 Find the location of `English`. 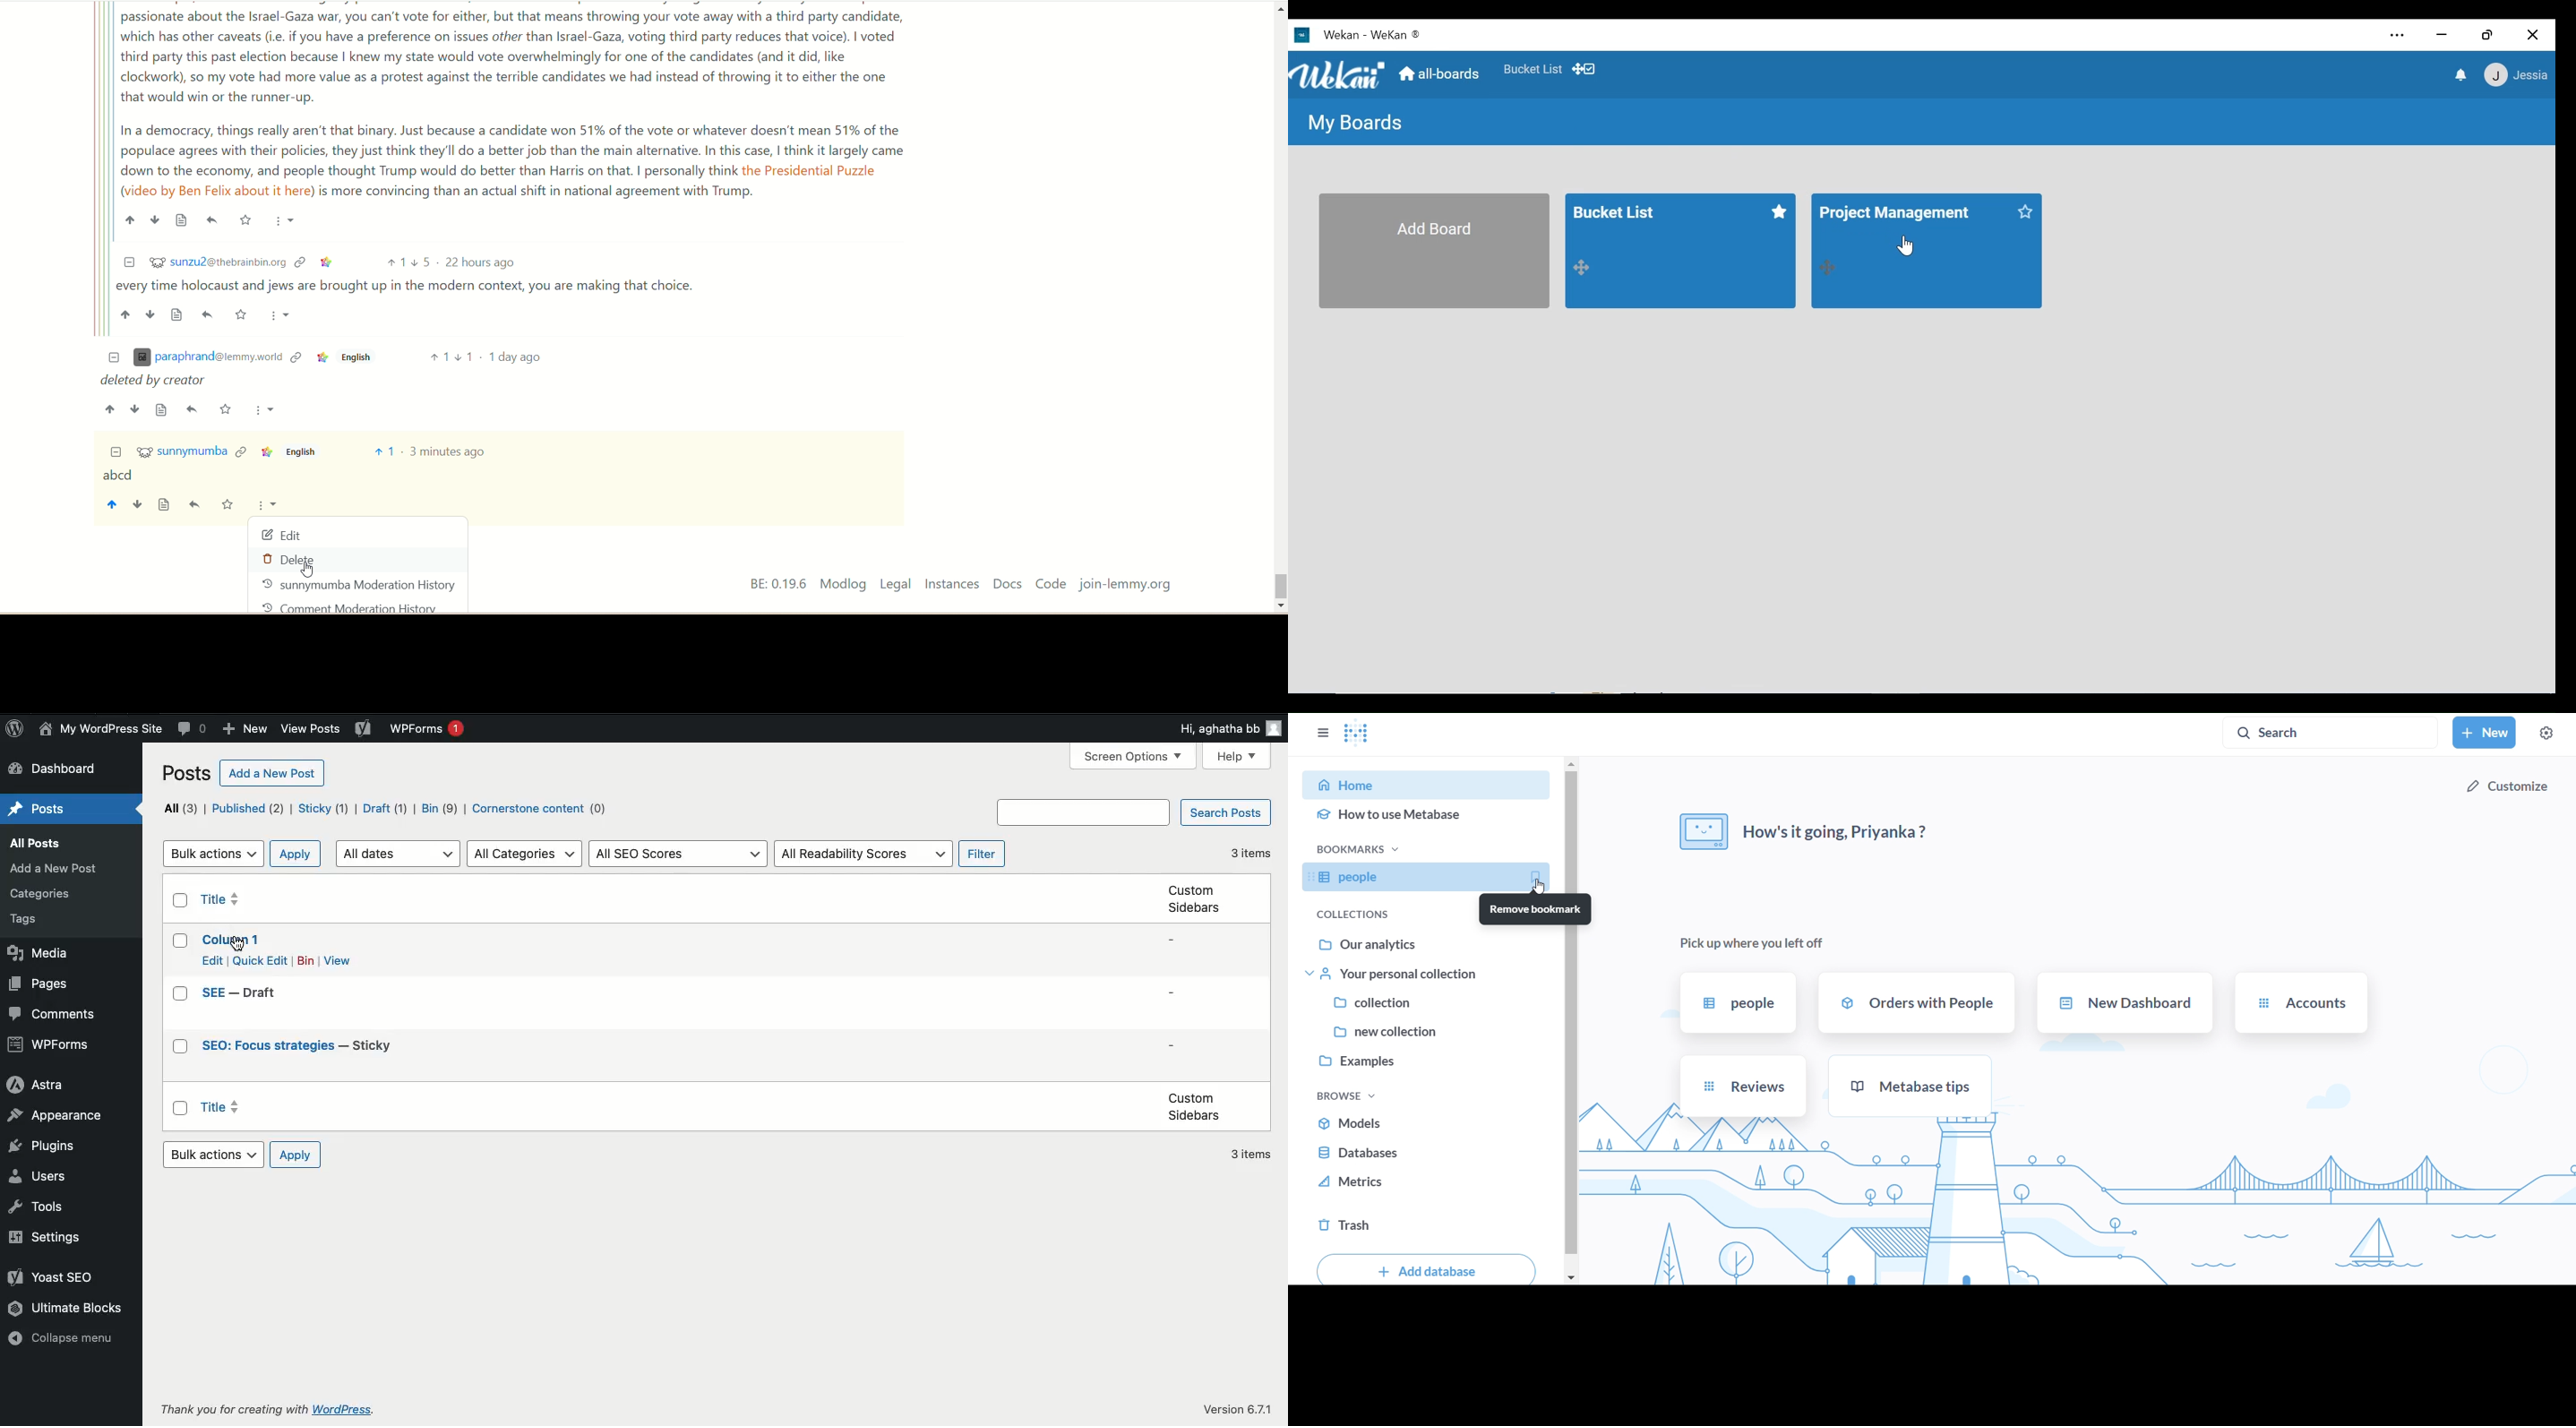

English is located at coordinates (354, 360).